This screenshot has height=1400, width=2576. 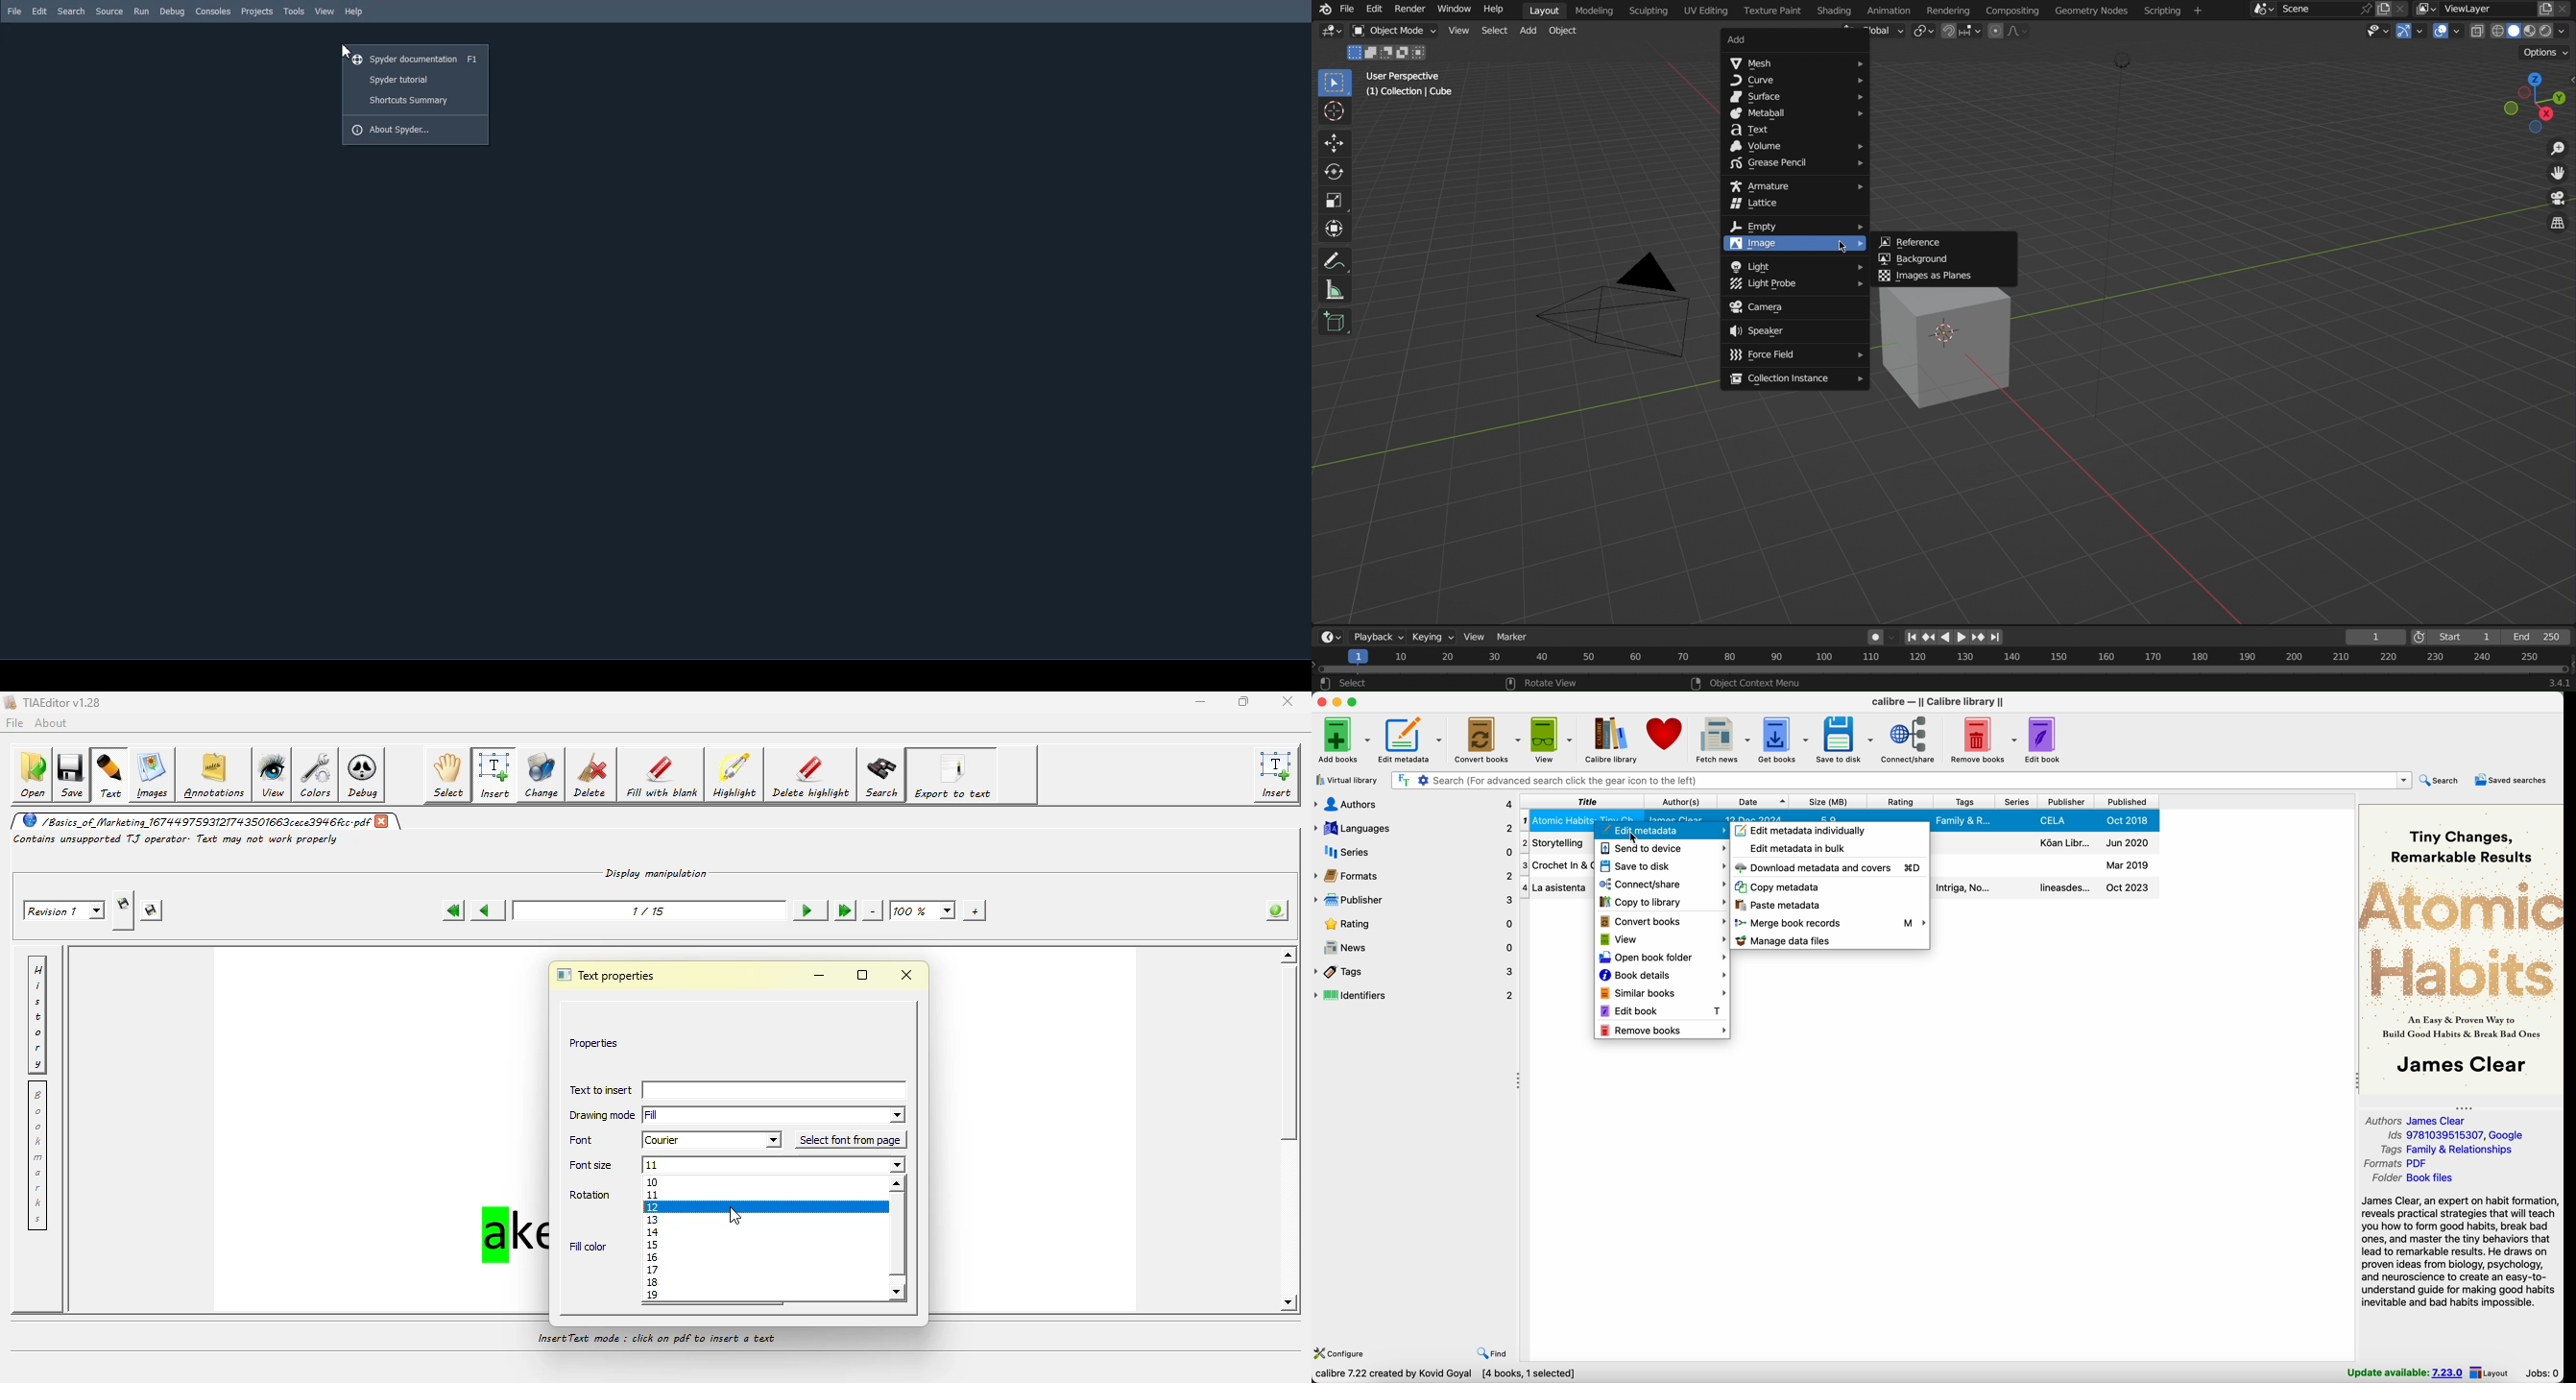 I want to click on Calibre, so click(x=1939, y=702).